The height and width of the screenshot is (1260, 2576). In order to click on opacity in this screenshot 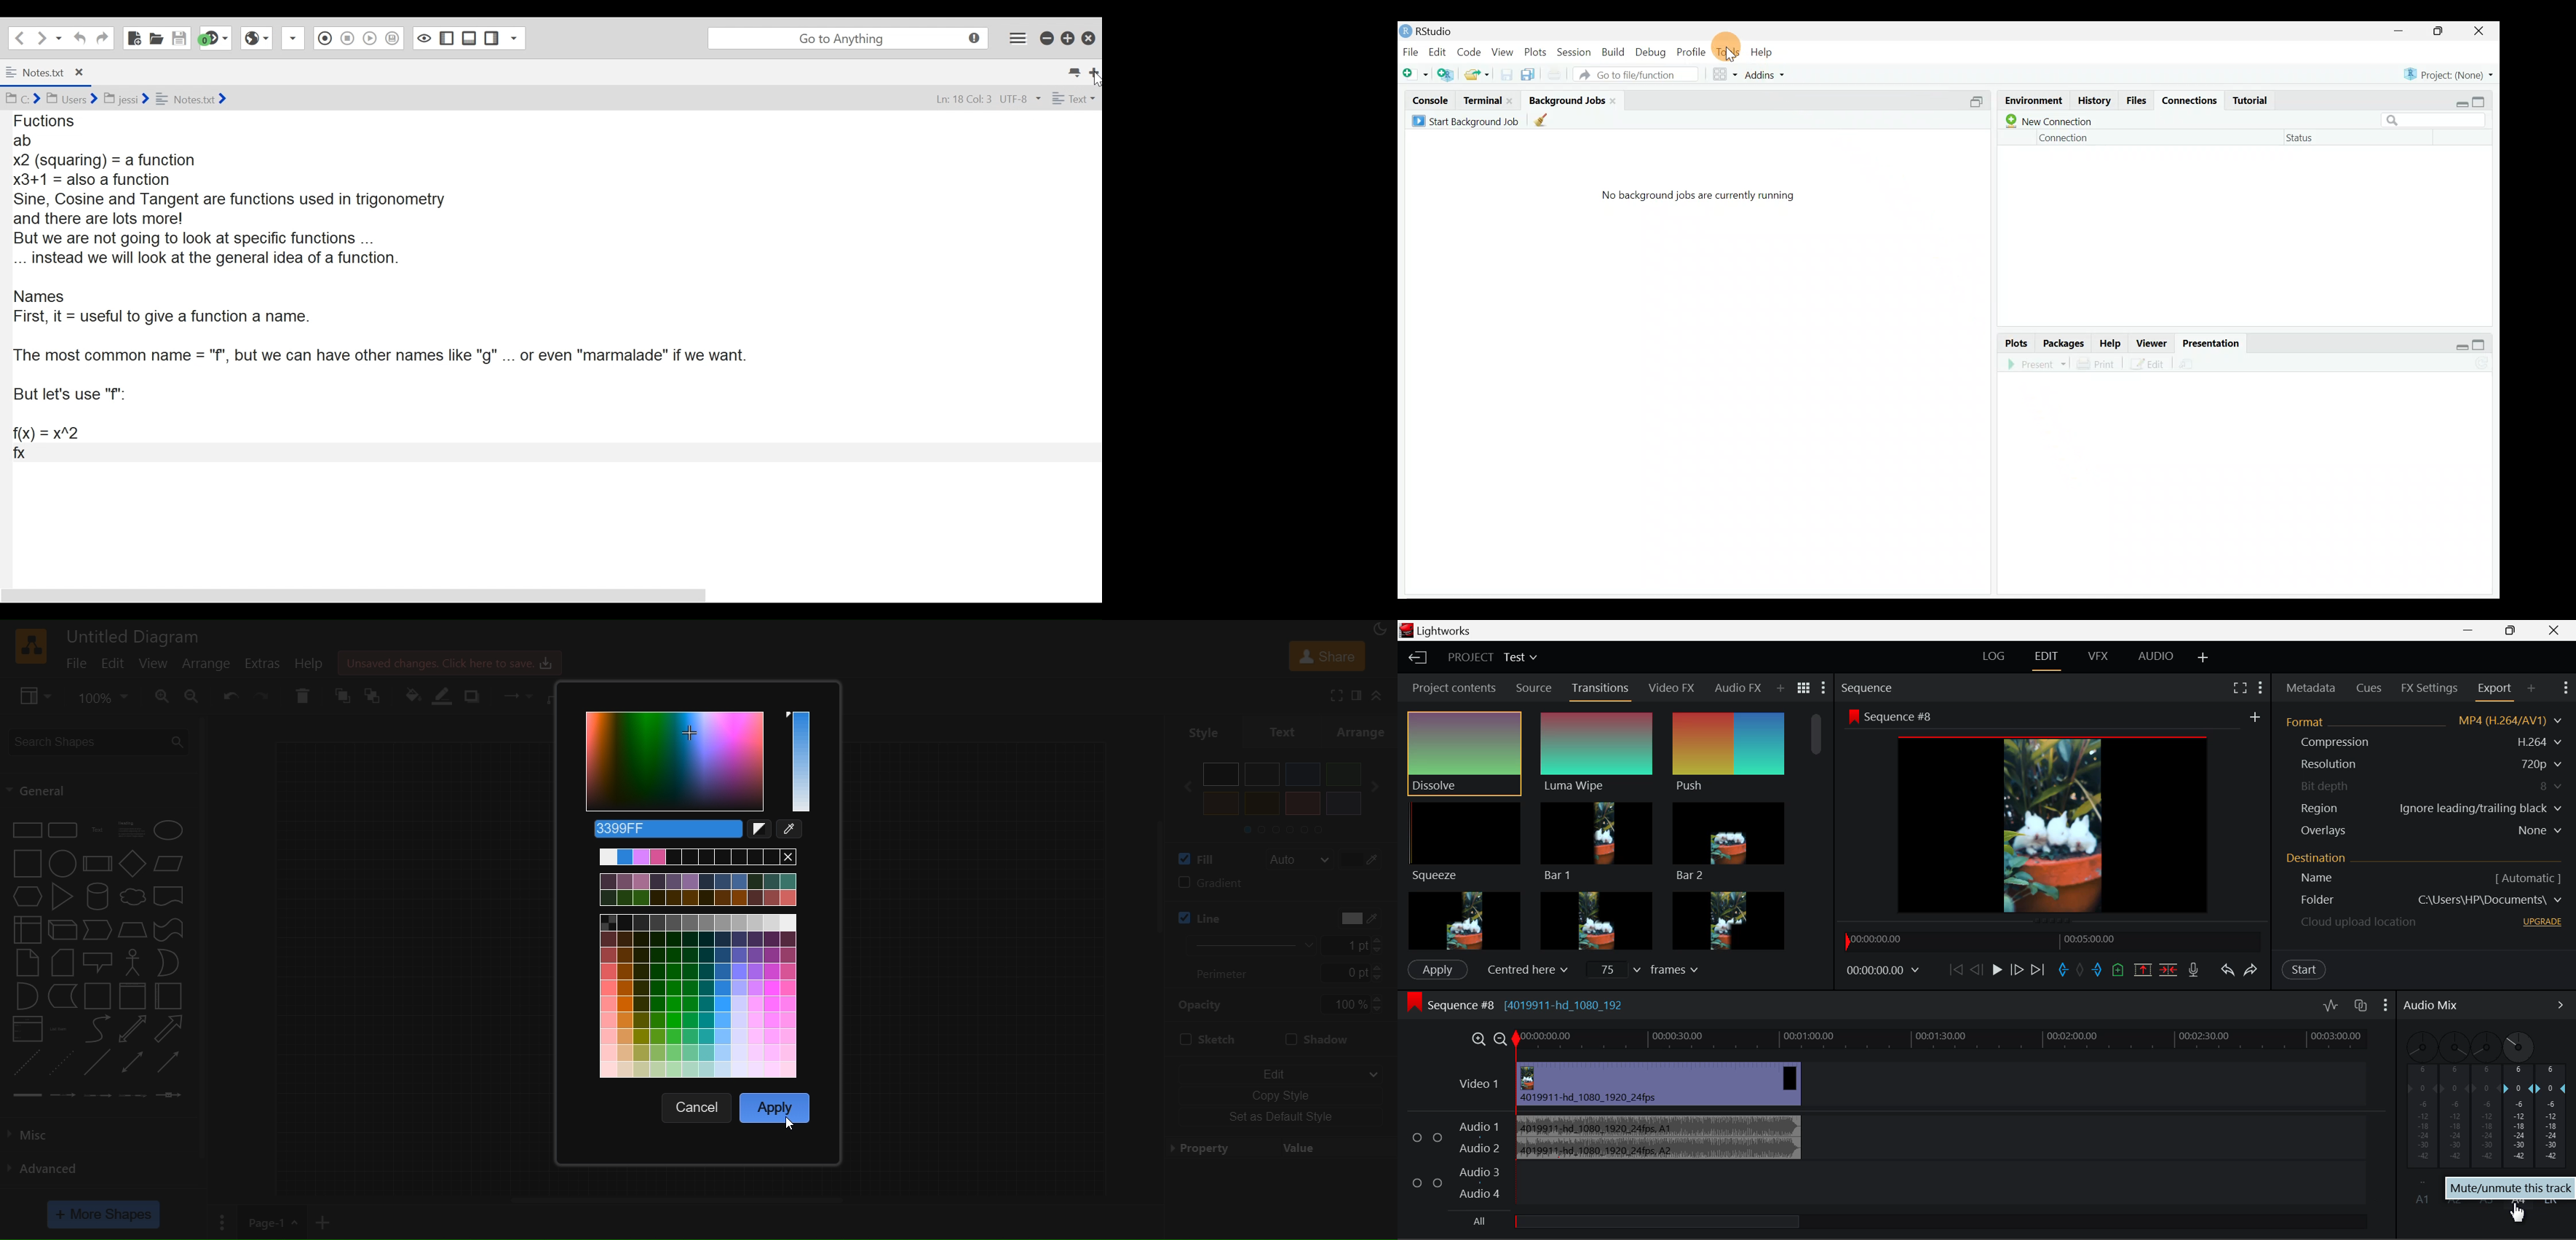, I will do `click(1202, 1004)`.